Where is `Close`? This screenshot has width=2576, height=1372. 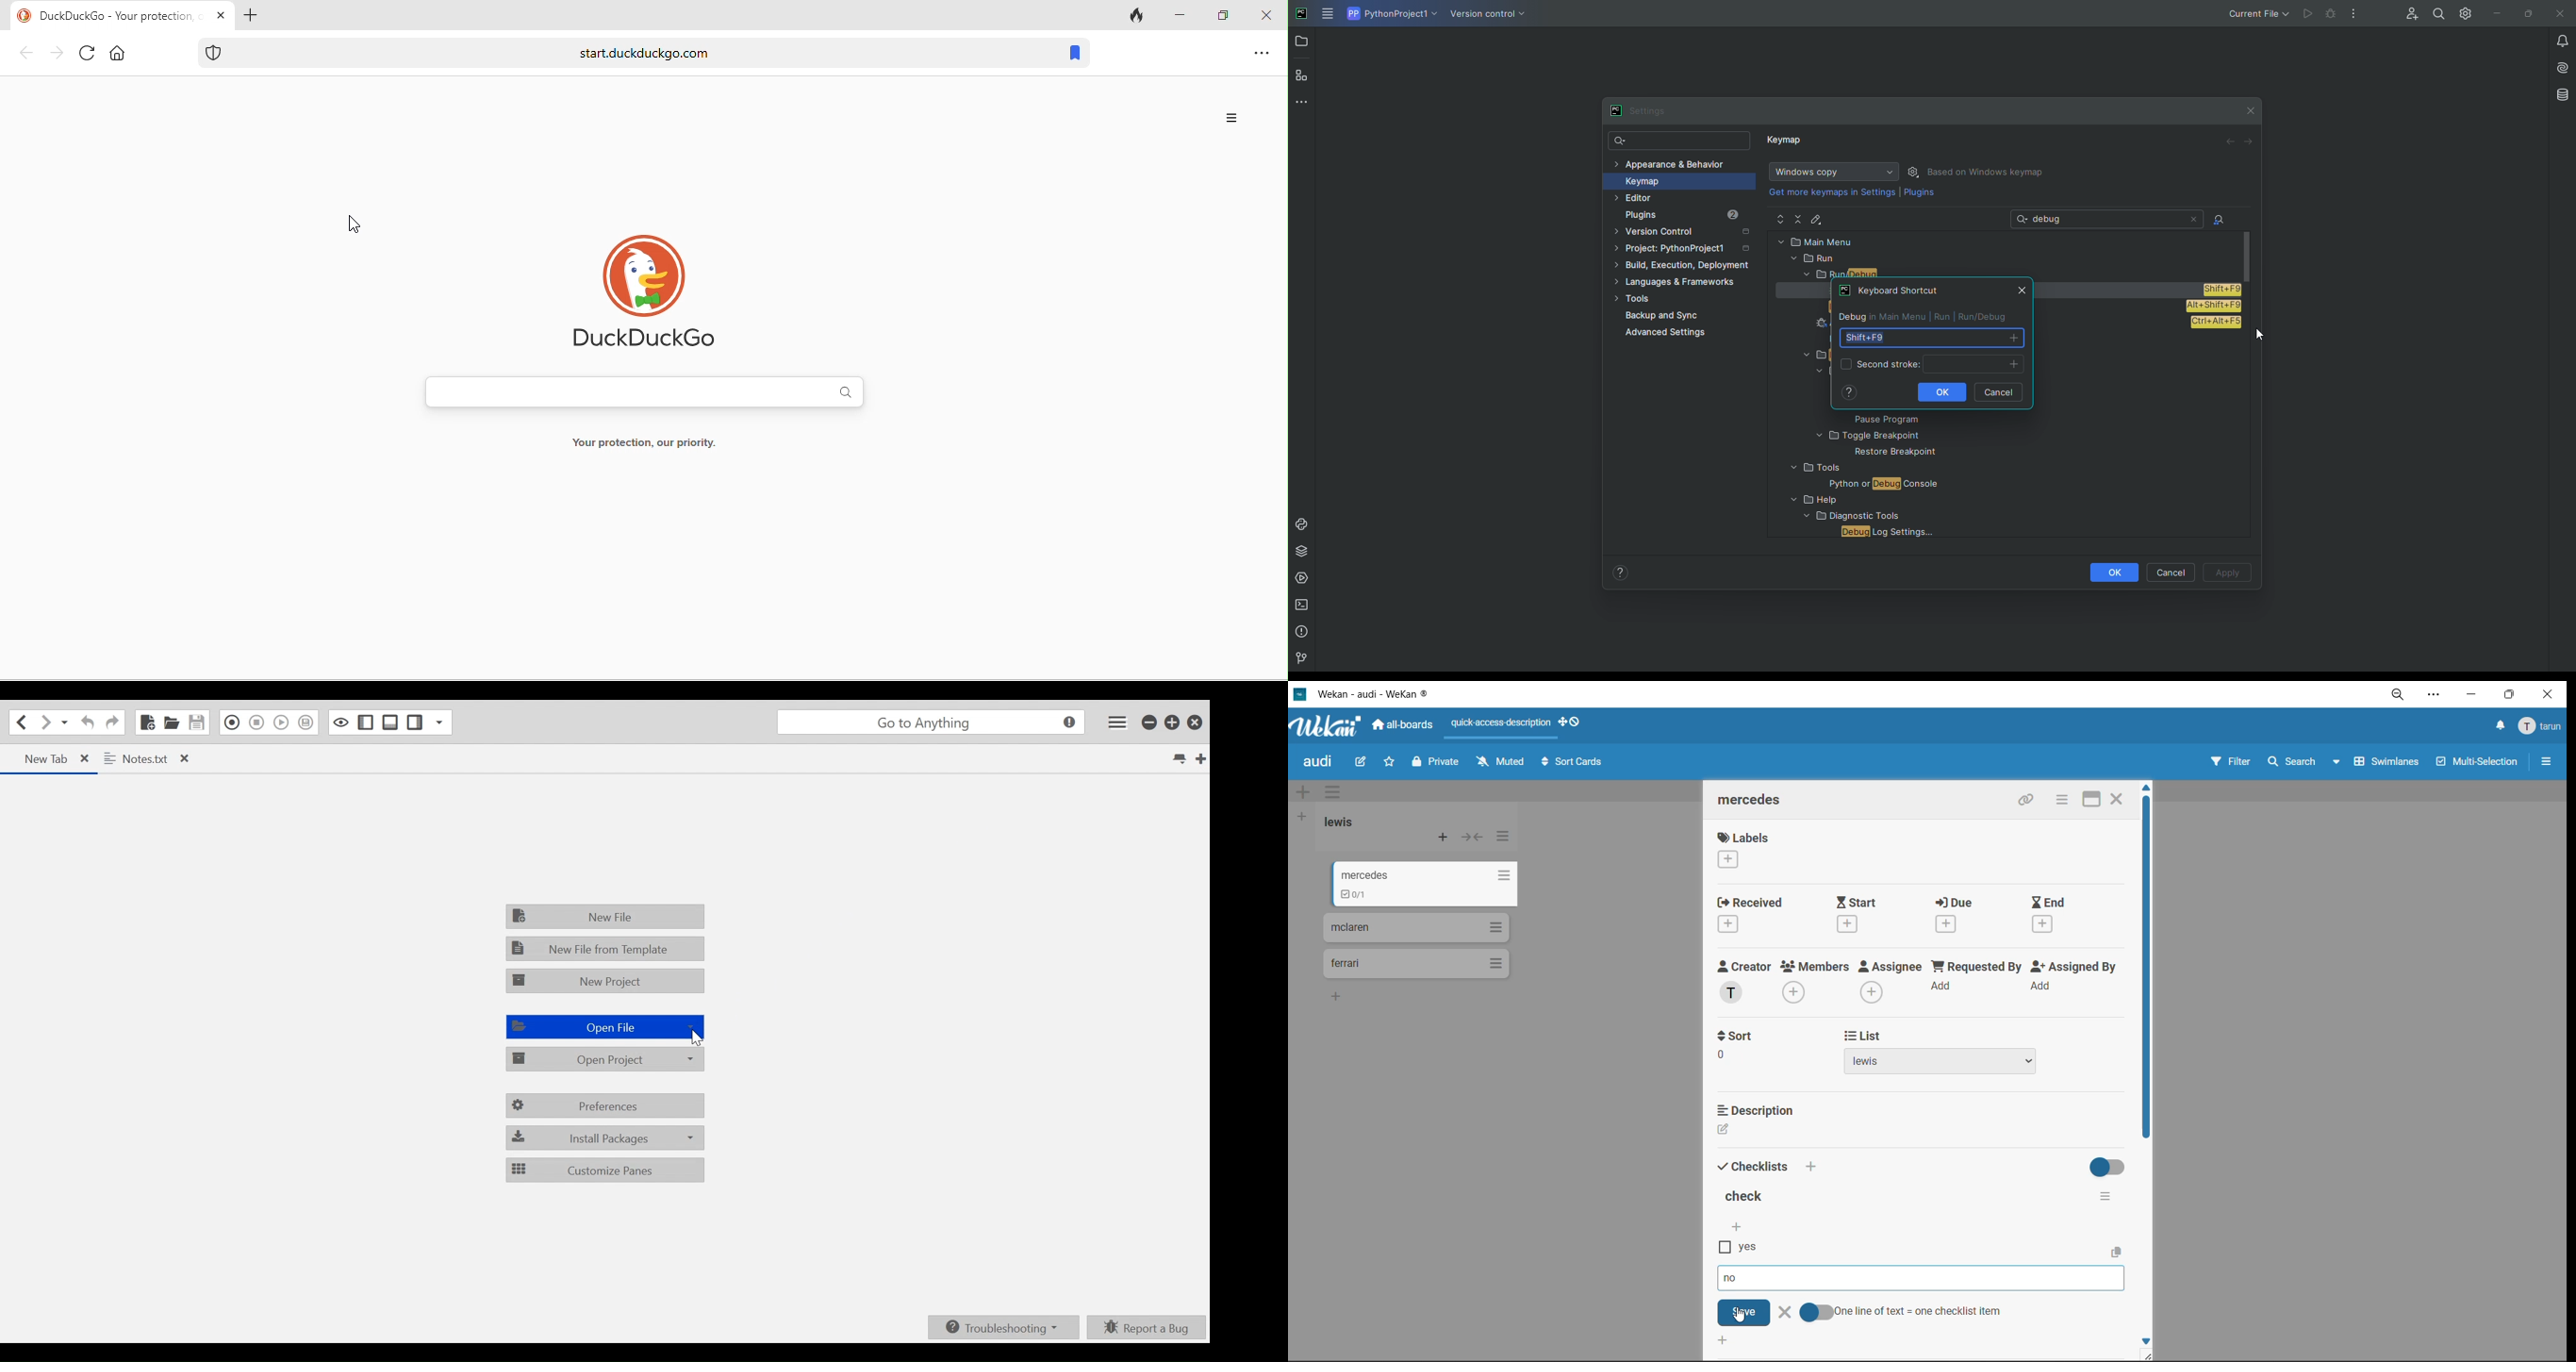
Close is located at coordinates (2251, 108).